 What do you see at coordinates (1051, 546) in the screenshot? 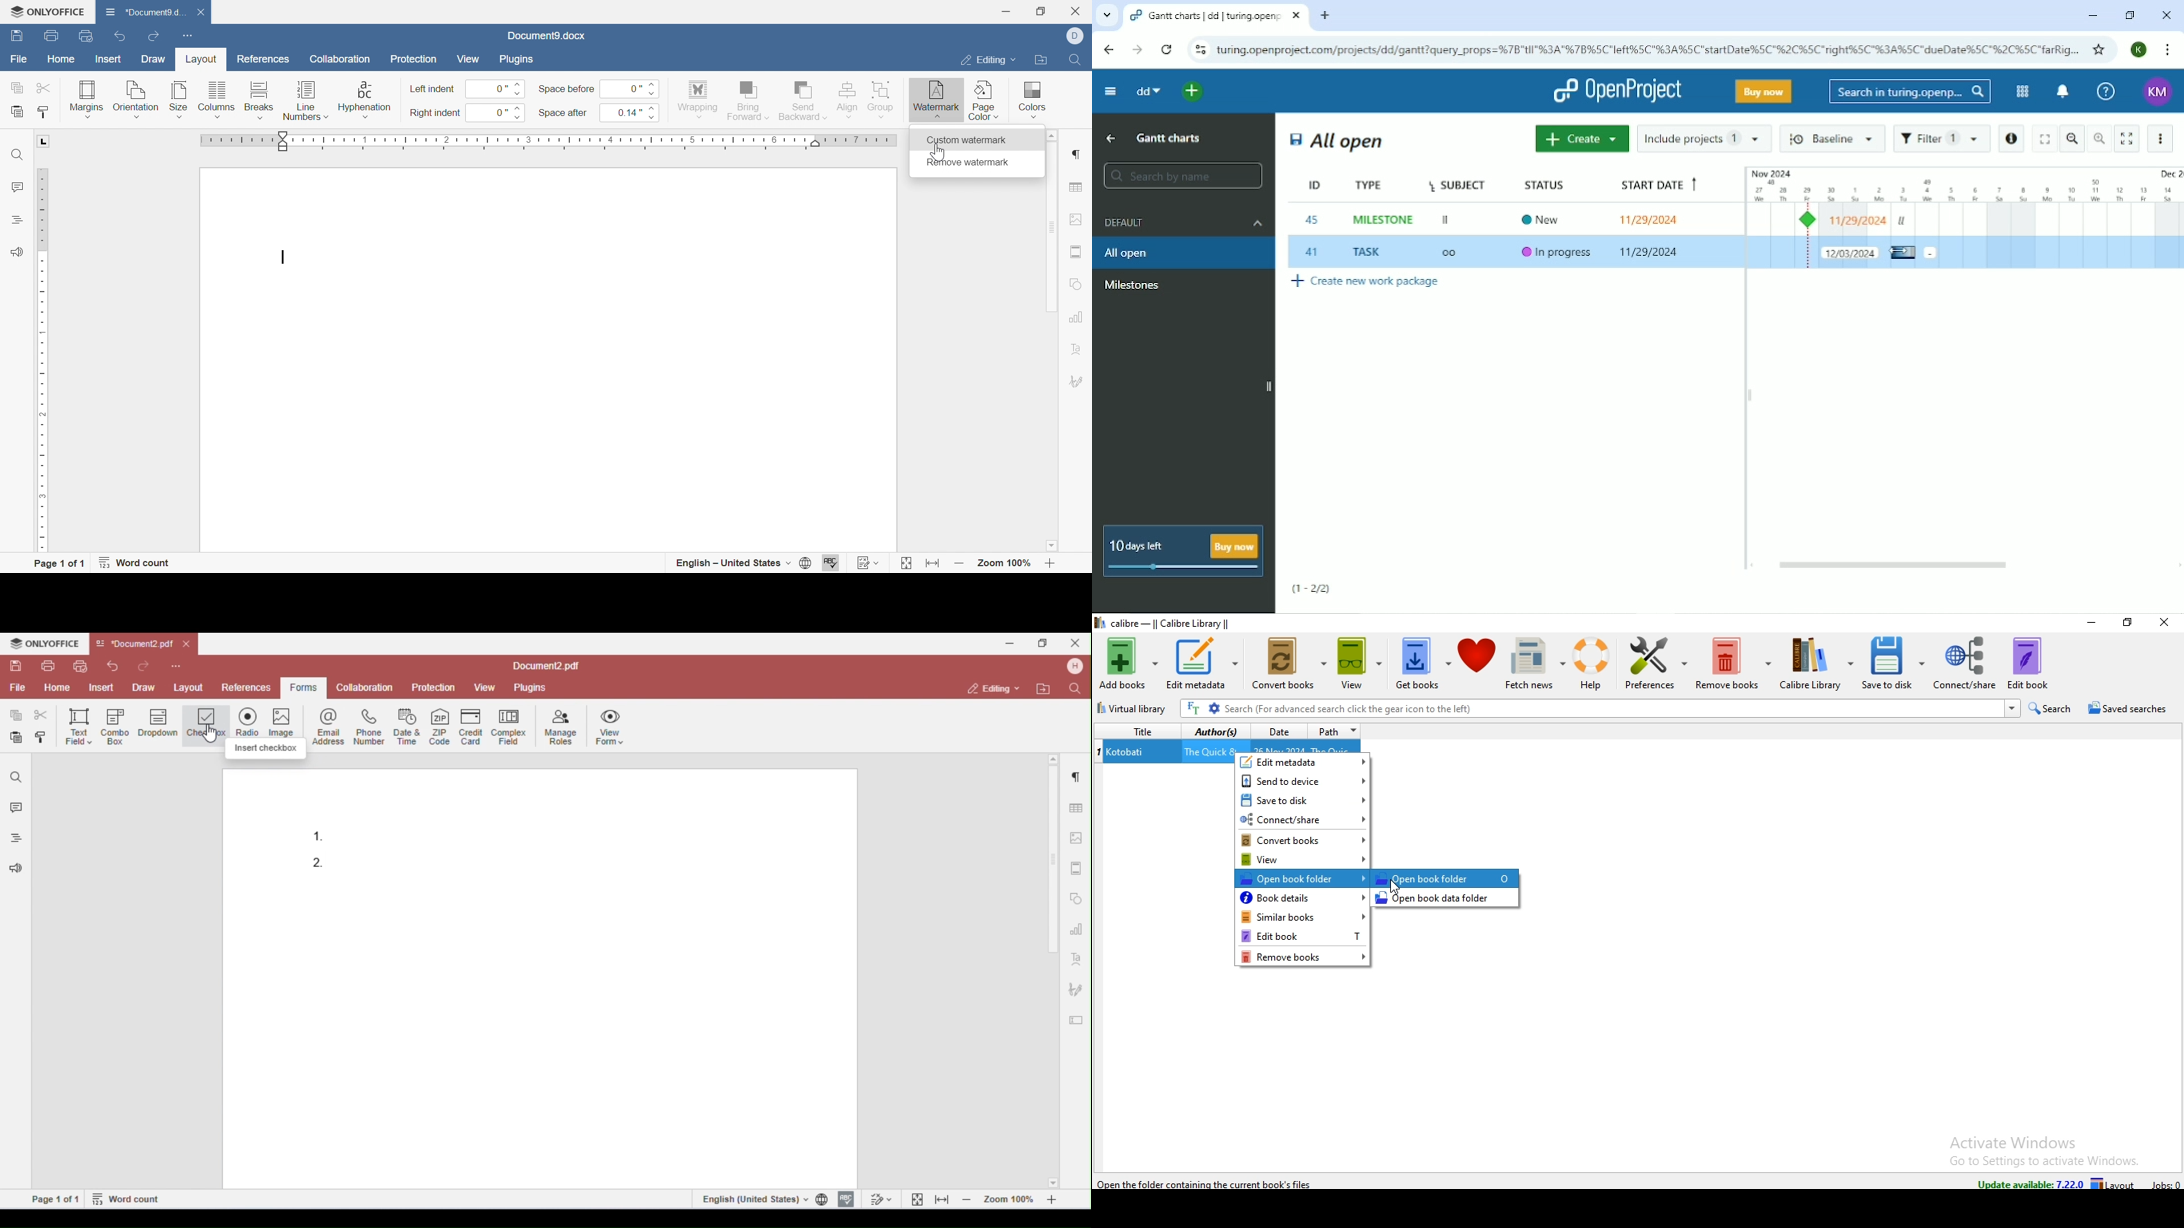
I see `scroll down` at bounding box center [1051, 546].